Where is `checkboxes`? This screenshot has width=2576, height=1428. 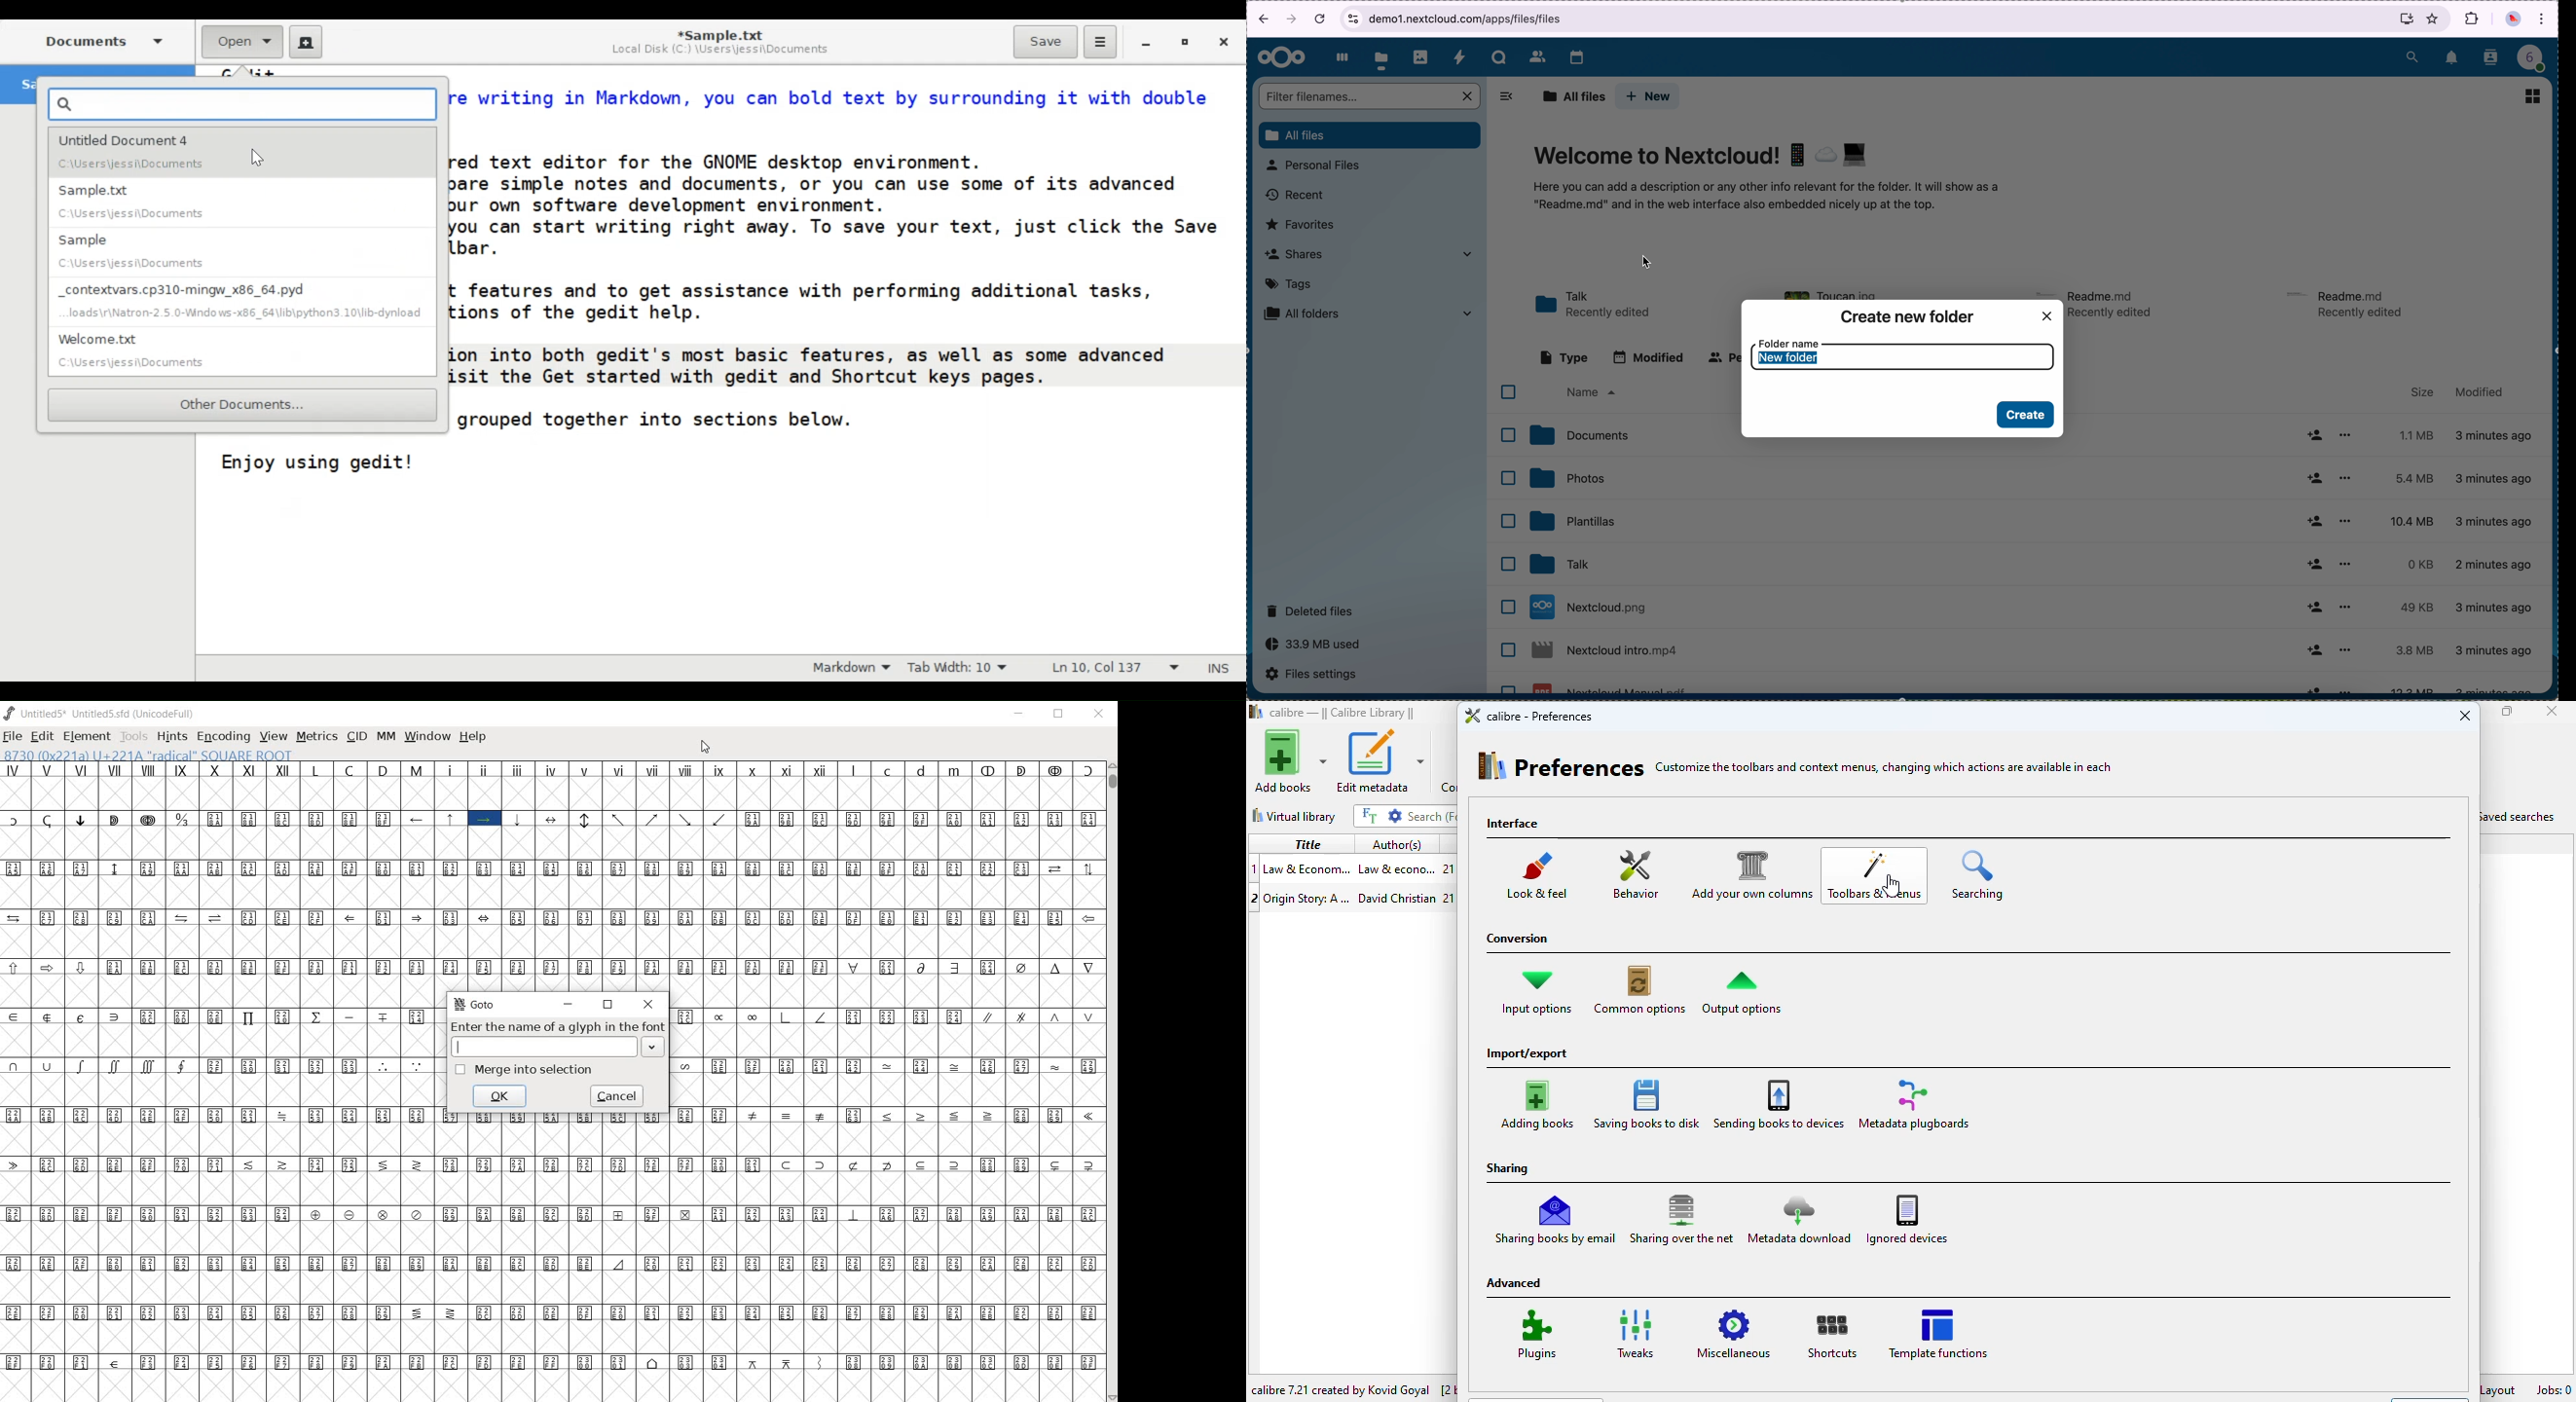 checkboxes is located at coordinates (1507, 537).